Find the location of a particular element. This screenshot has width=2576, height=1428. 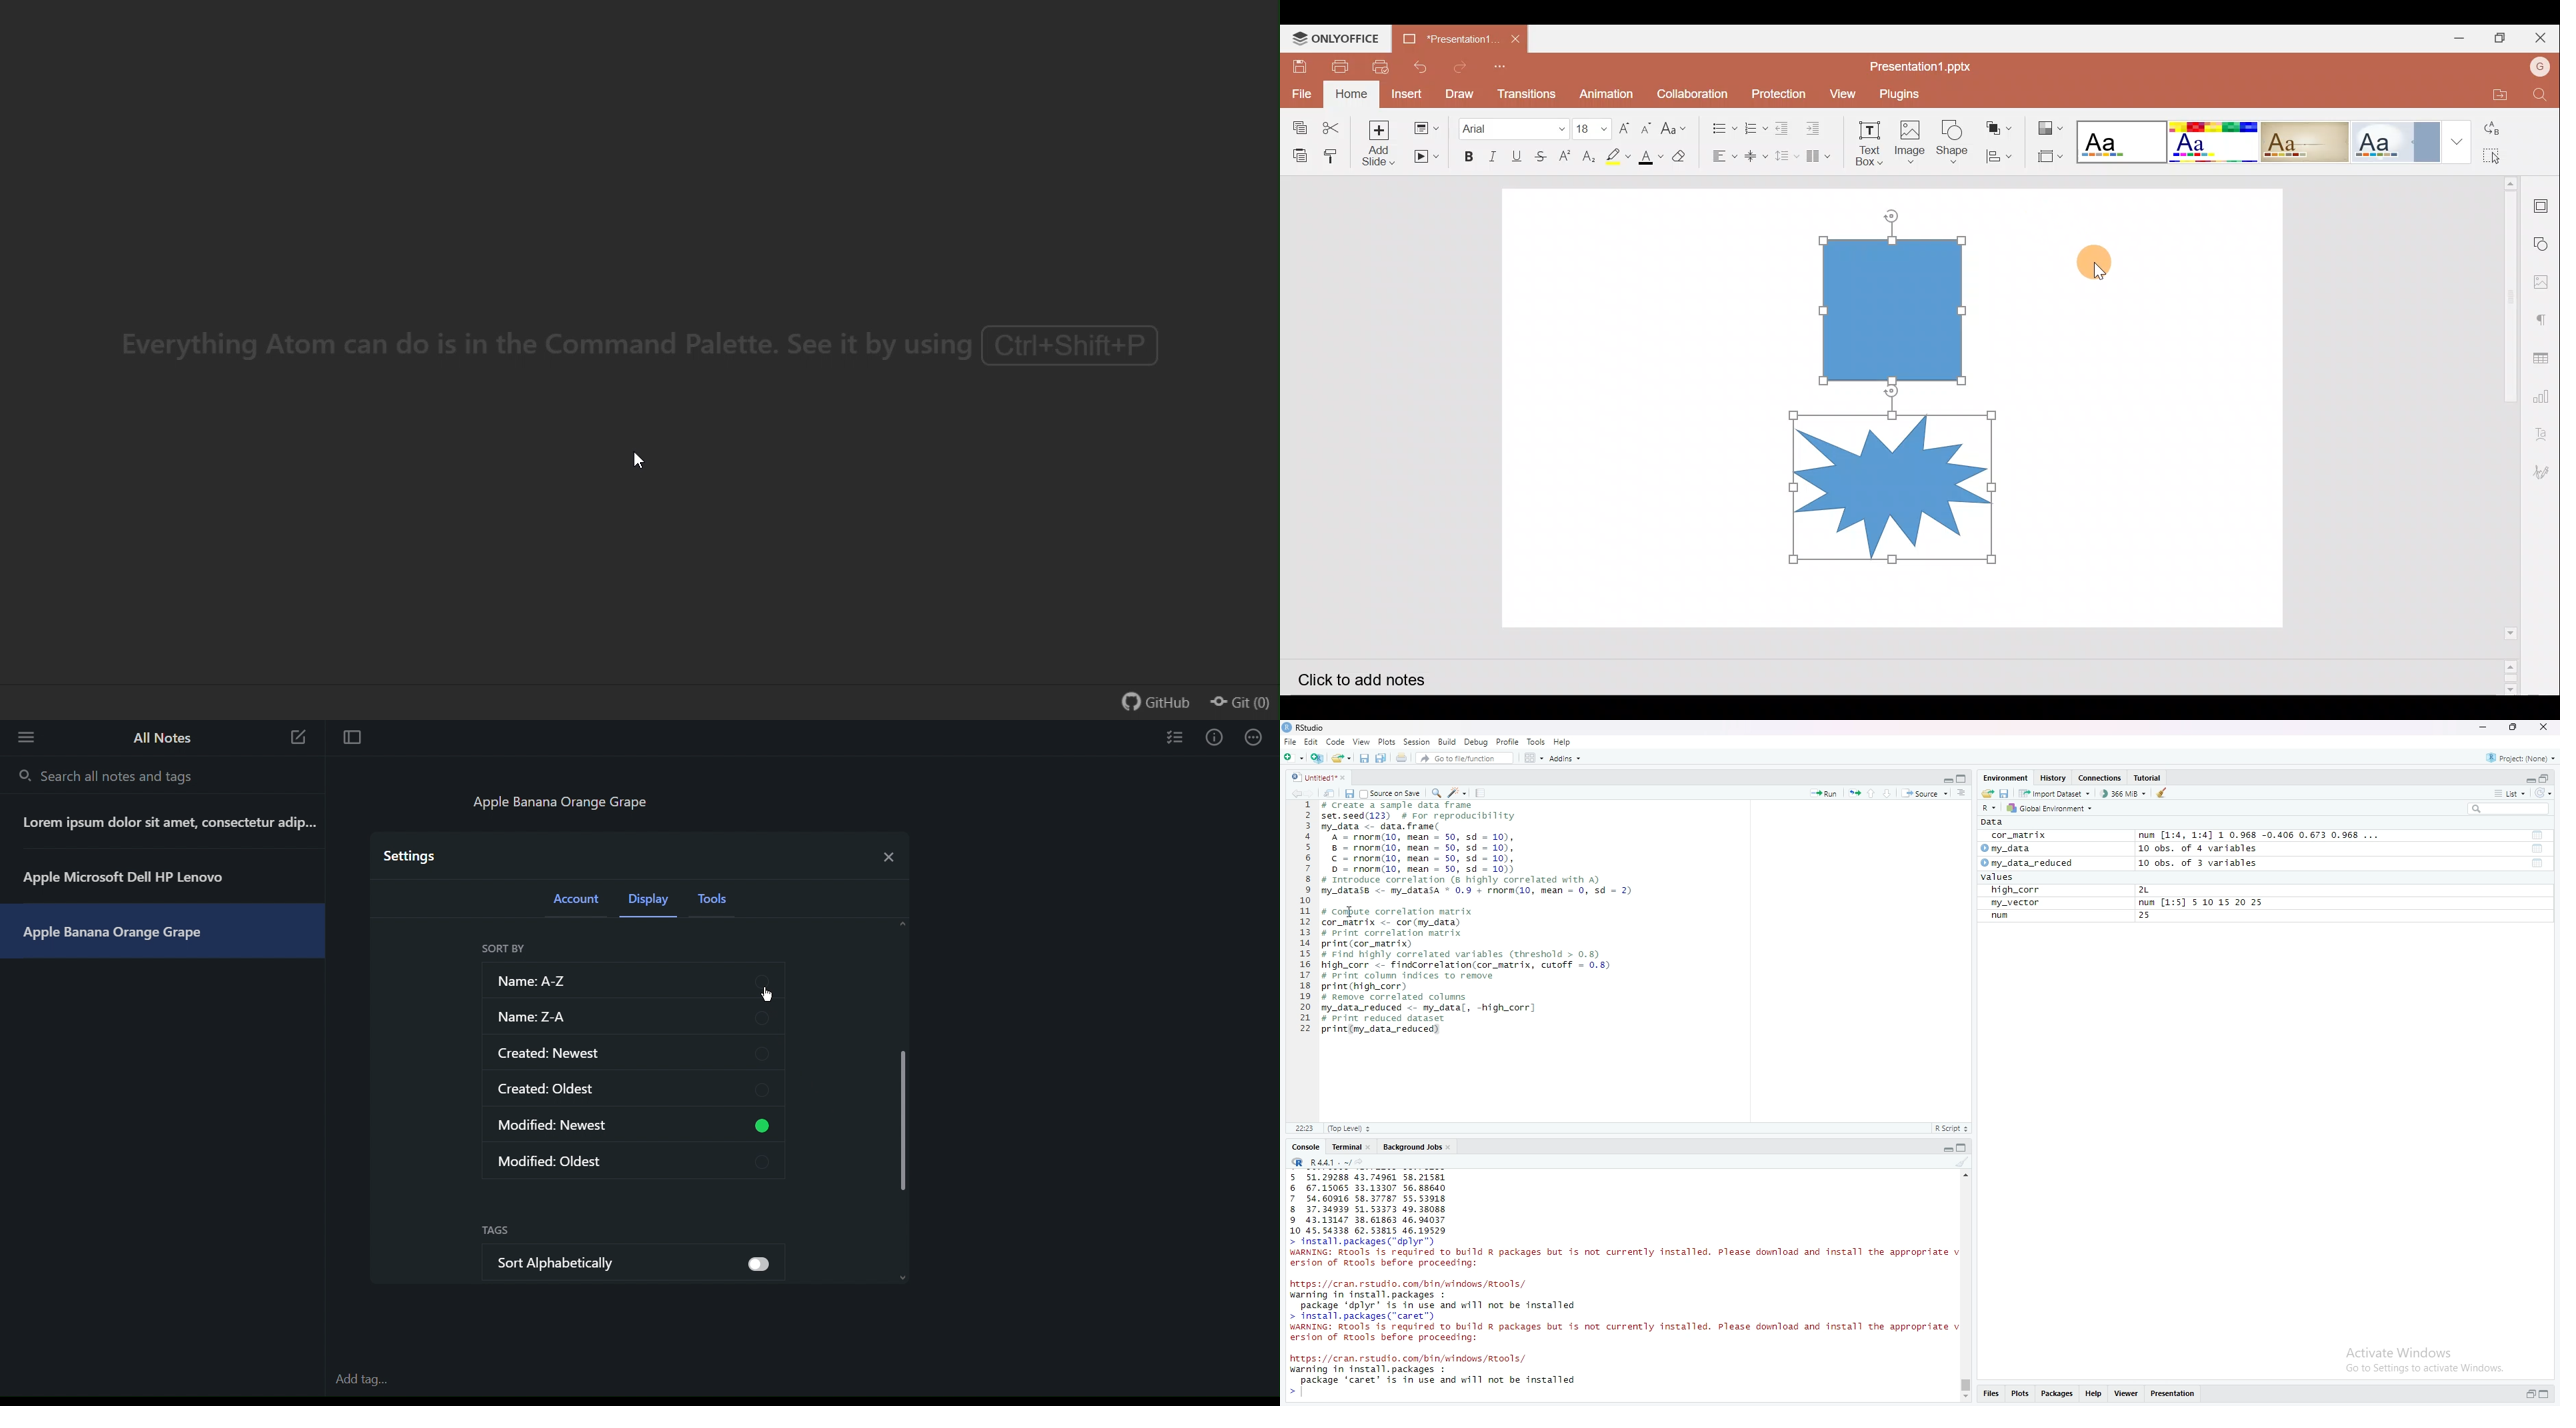

run is located at coordinates (1855, 793).